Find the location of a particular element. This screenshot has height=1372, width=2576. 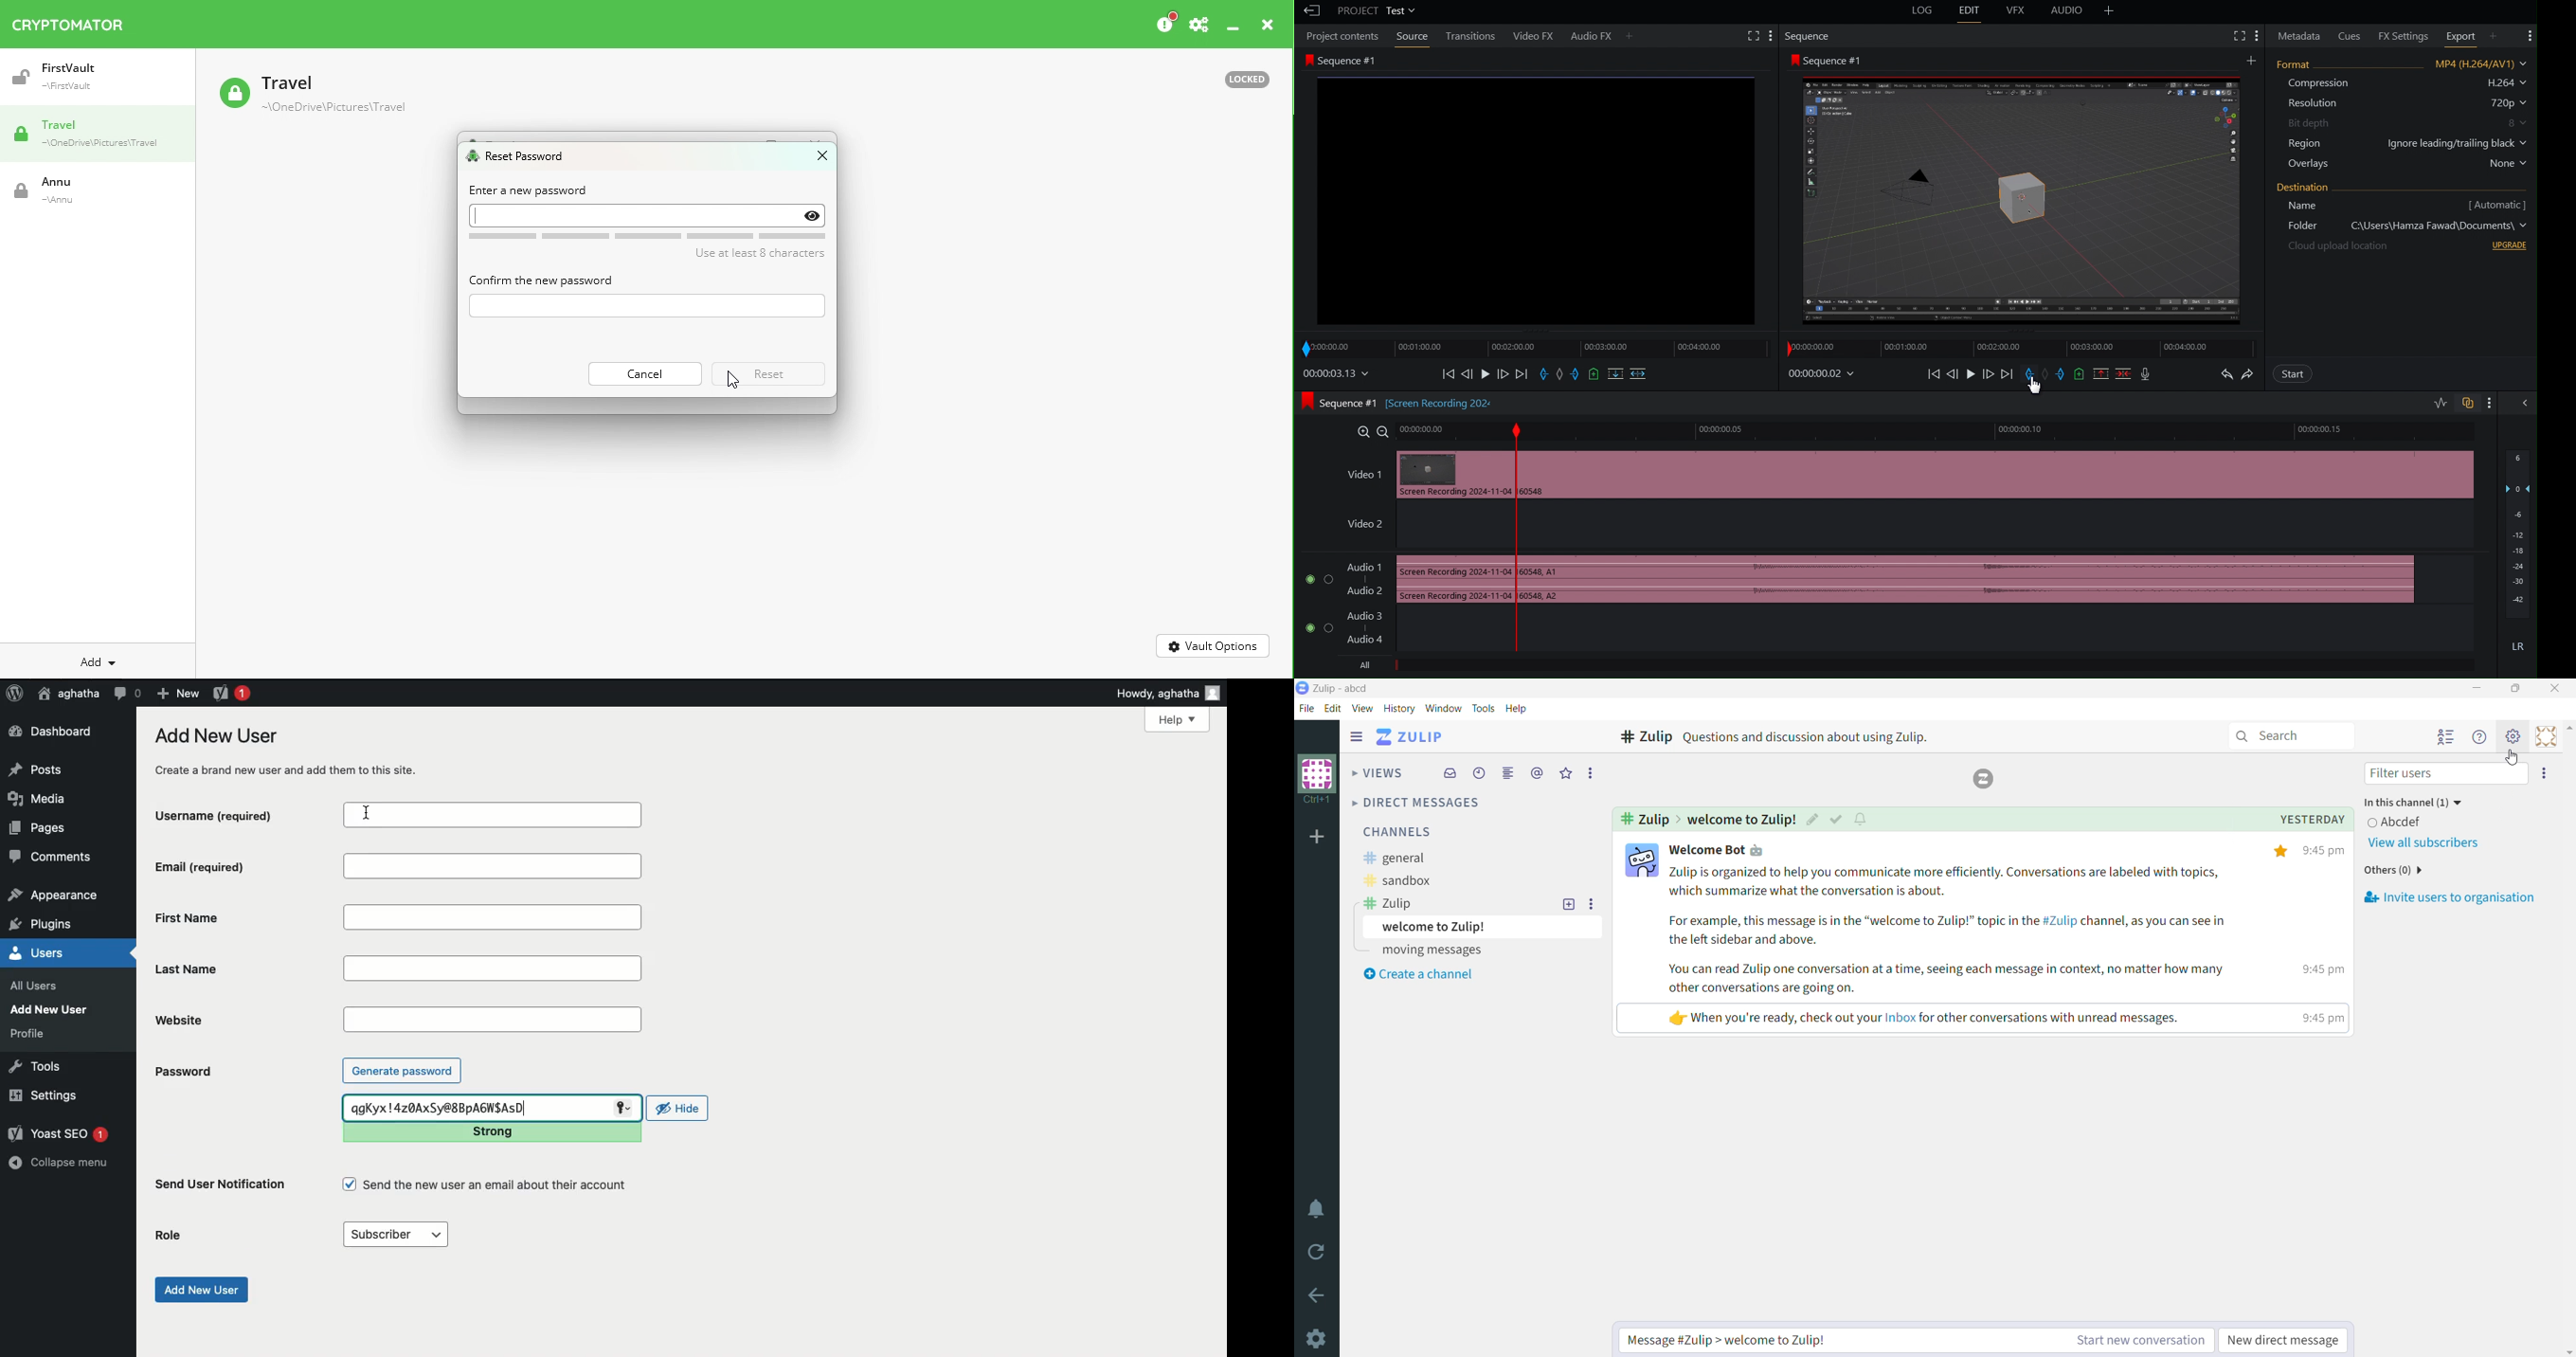

Personal Menu is located at coordinates (2545, 736).